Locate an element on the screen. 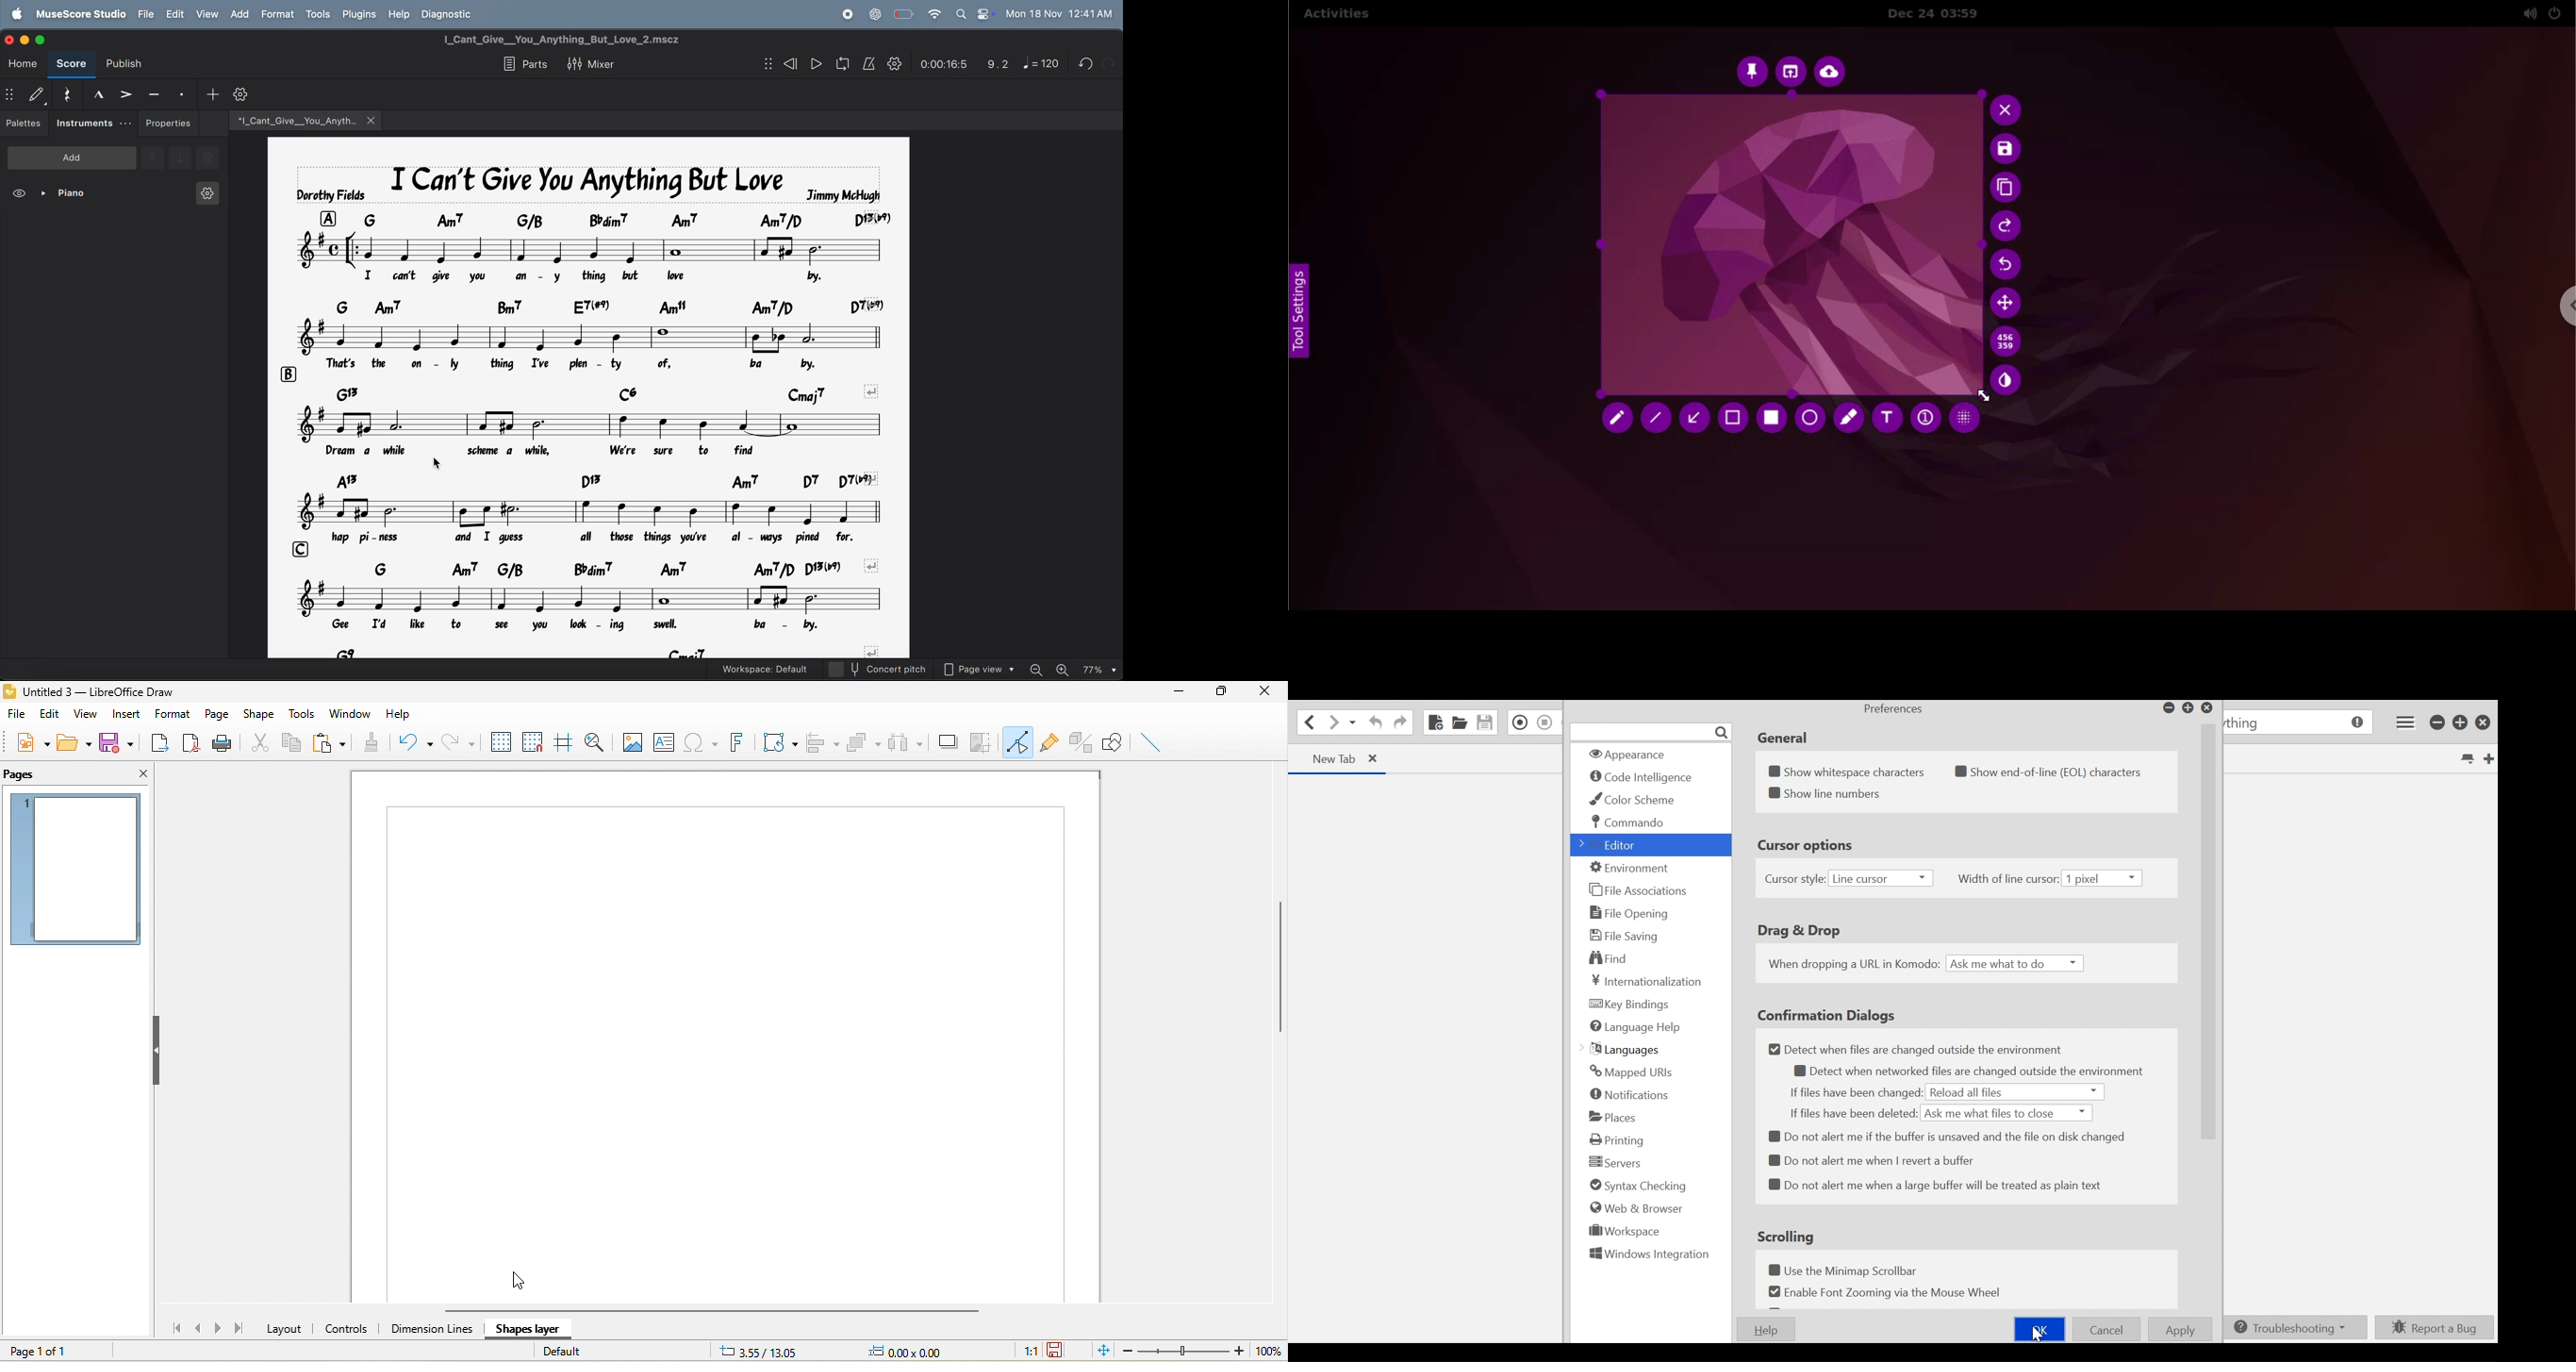  Application menu is located at coordinates (2406, 721).